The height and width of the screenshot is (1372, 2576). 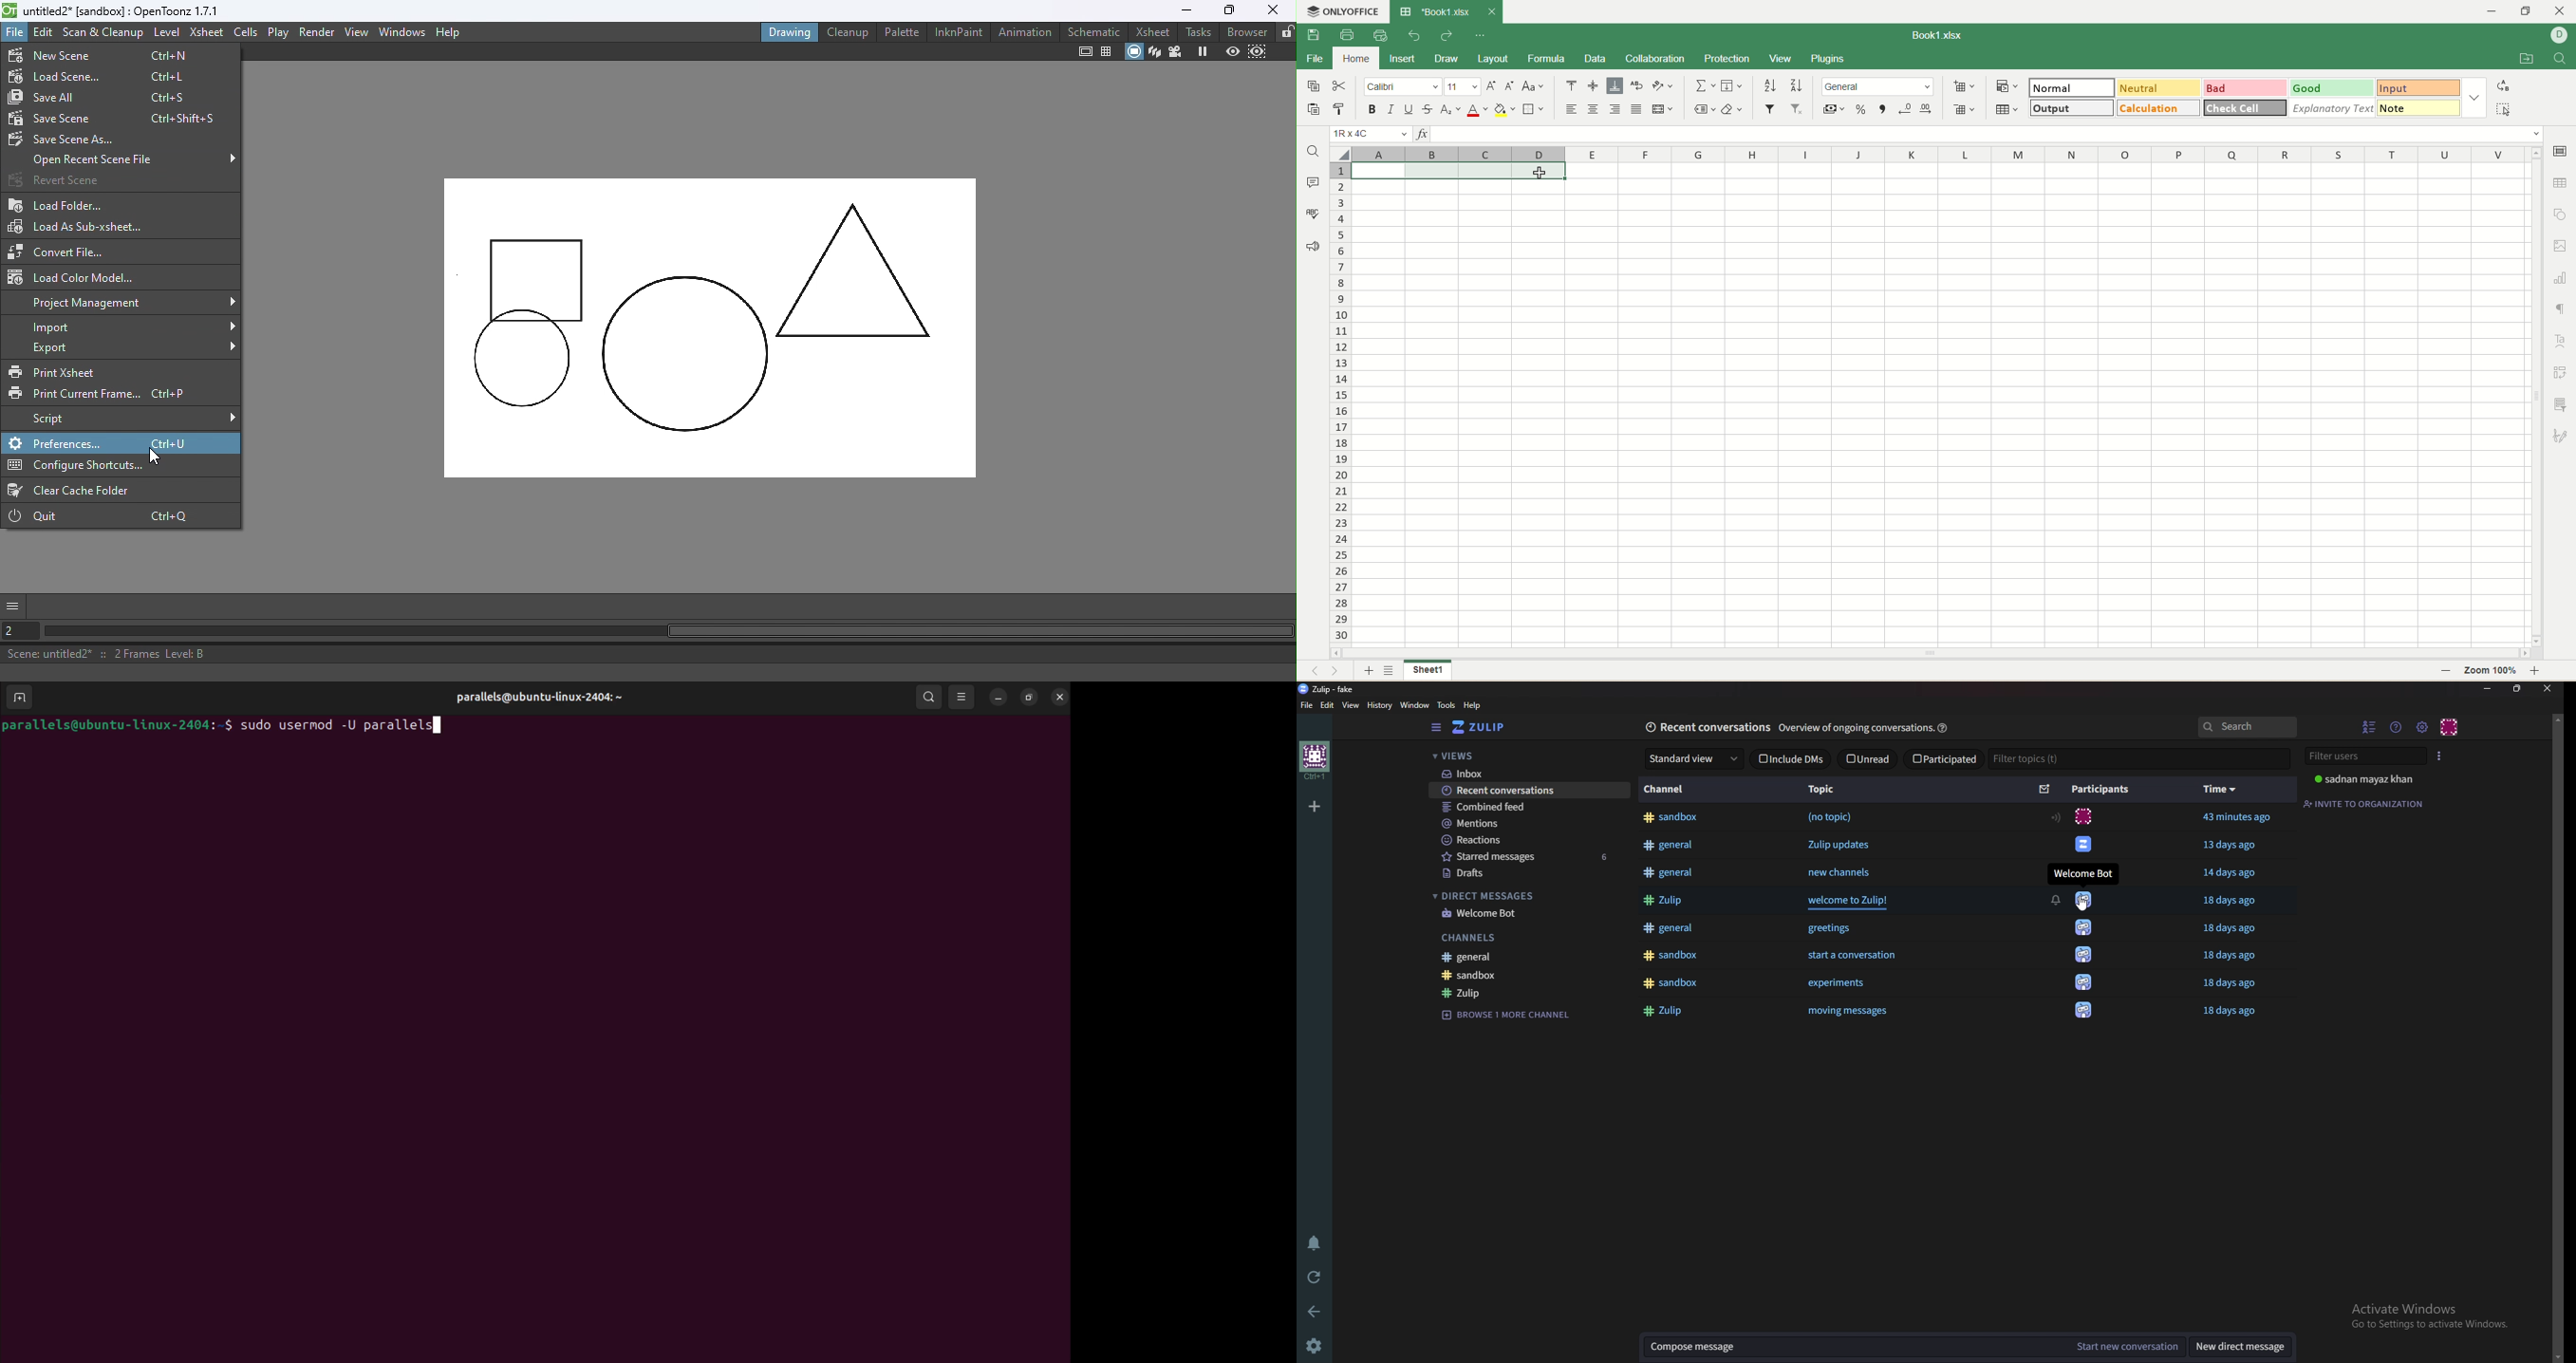 I want to click on Starred messages, so click(x=1534, y=856).